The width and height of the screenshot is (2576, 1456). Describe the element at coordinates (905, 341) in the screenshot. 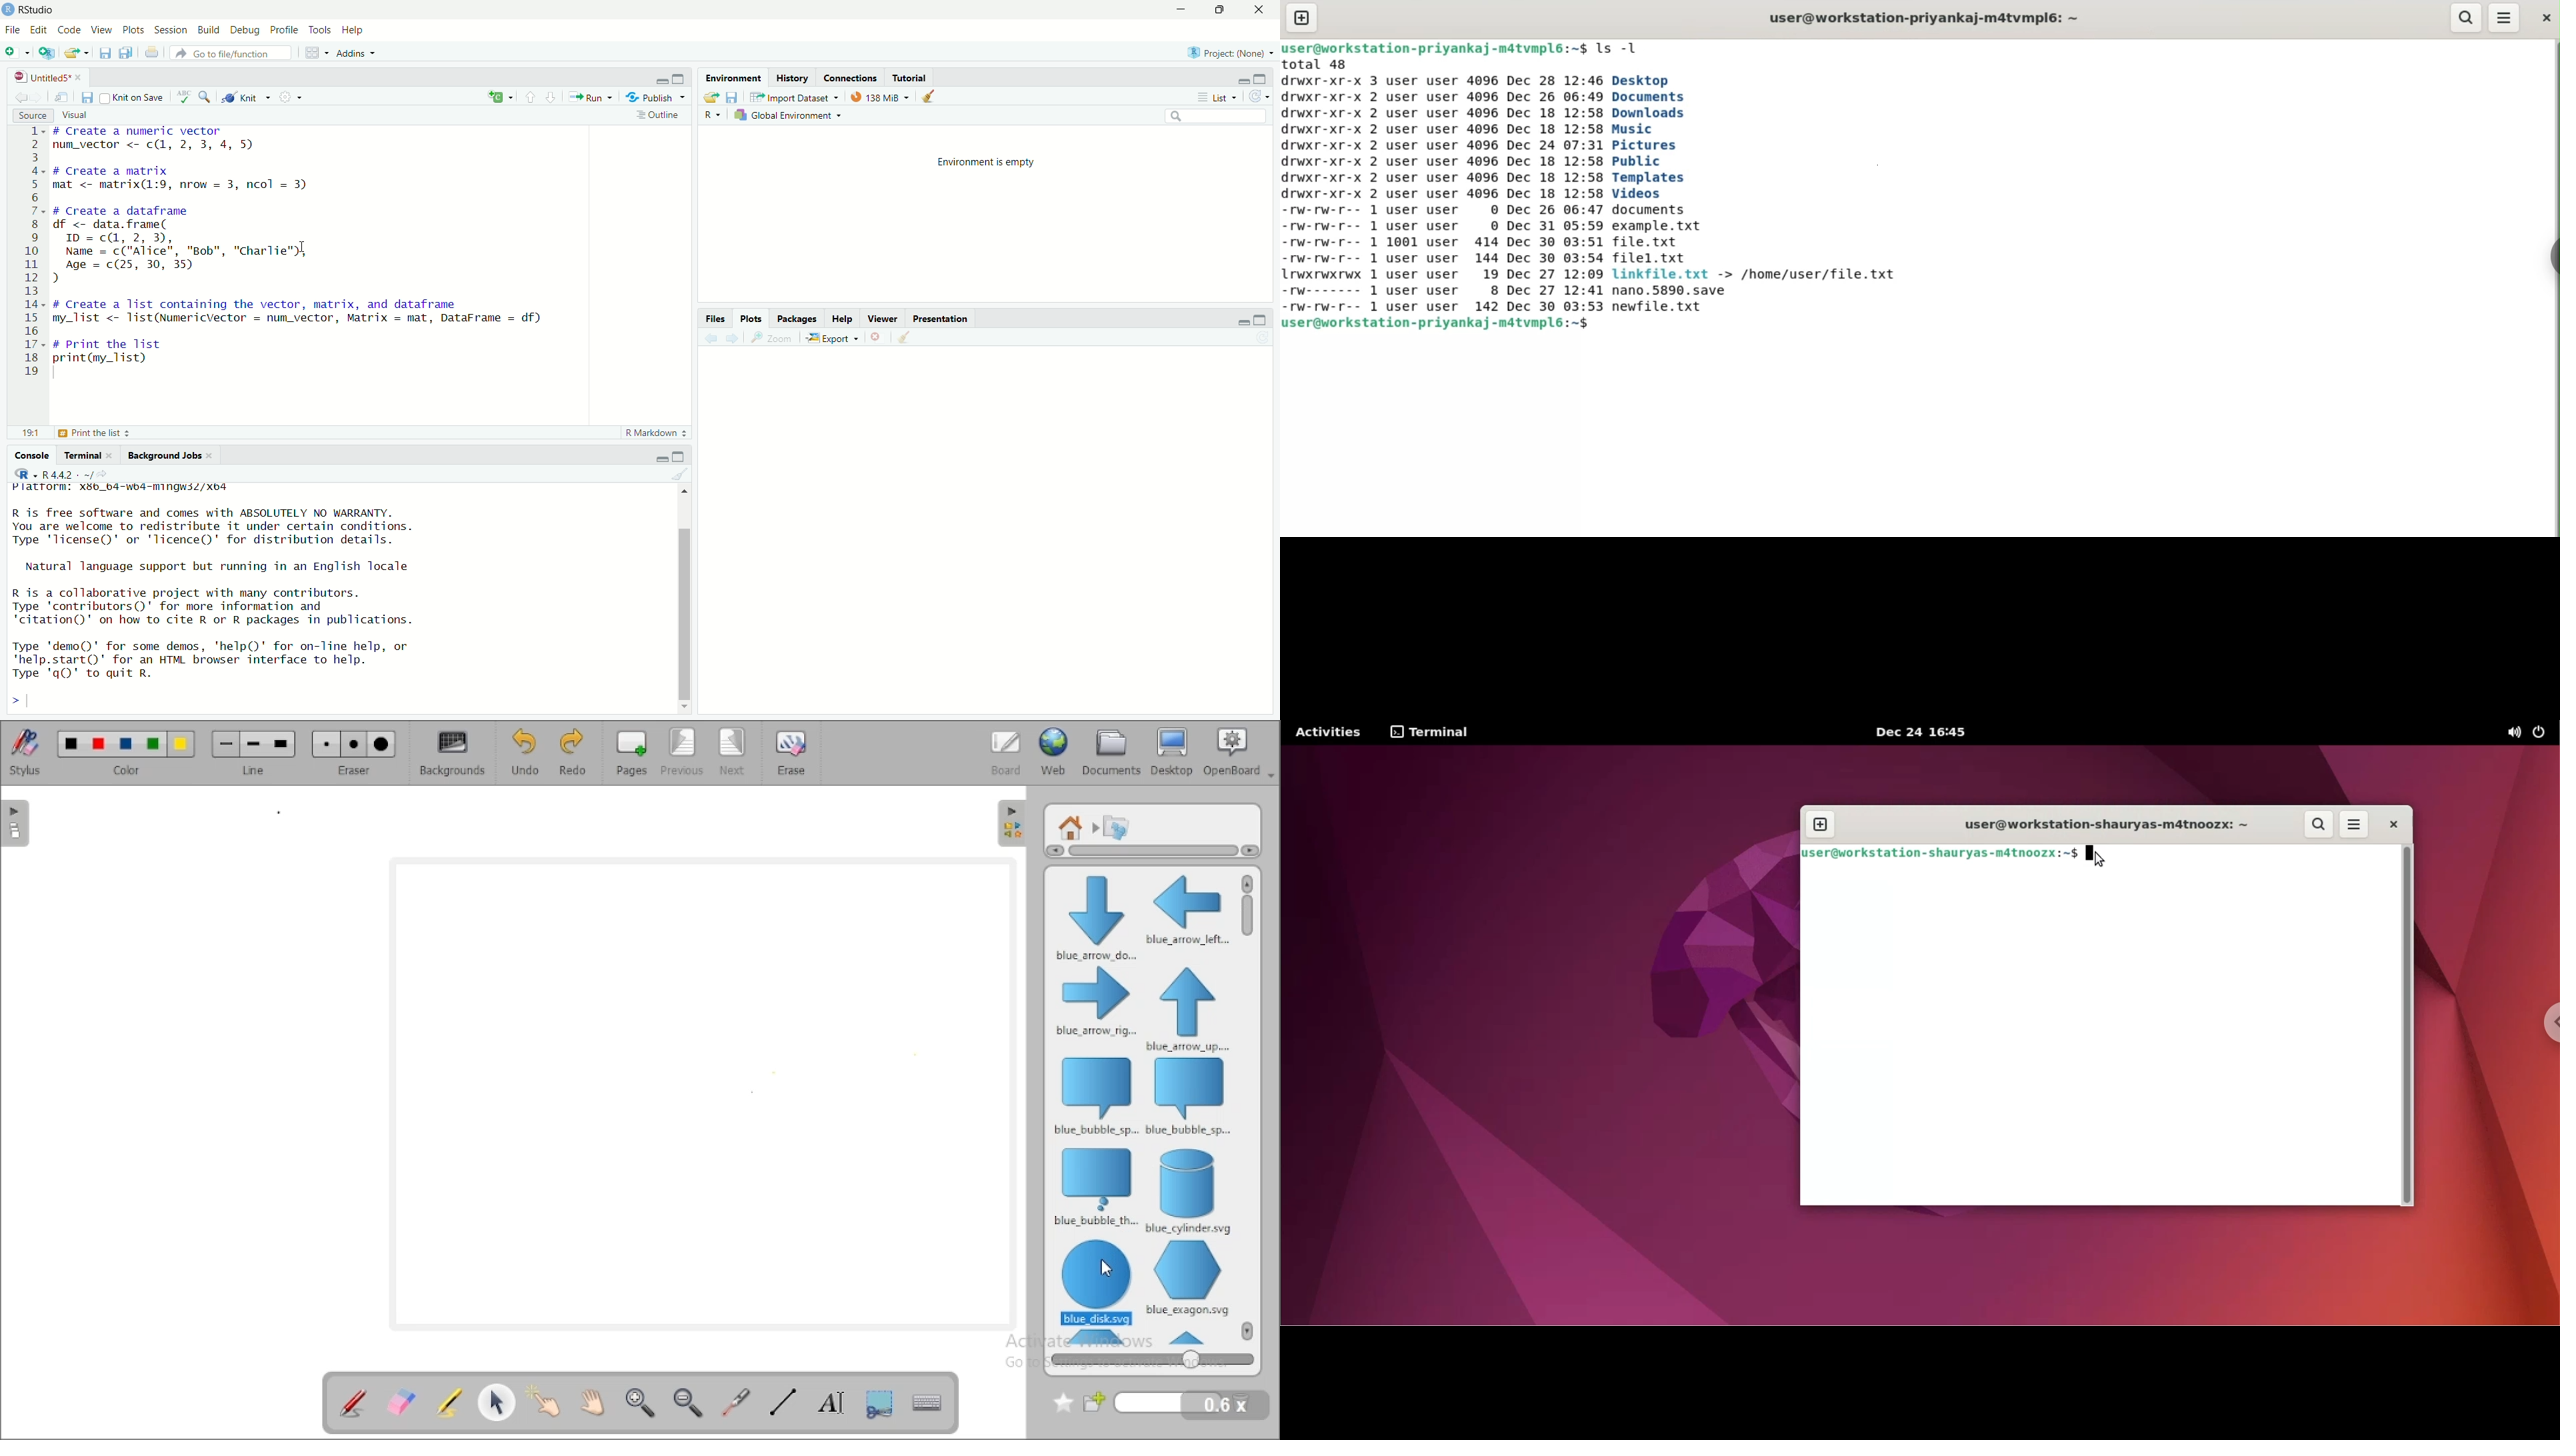

I see `clear` at that location.